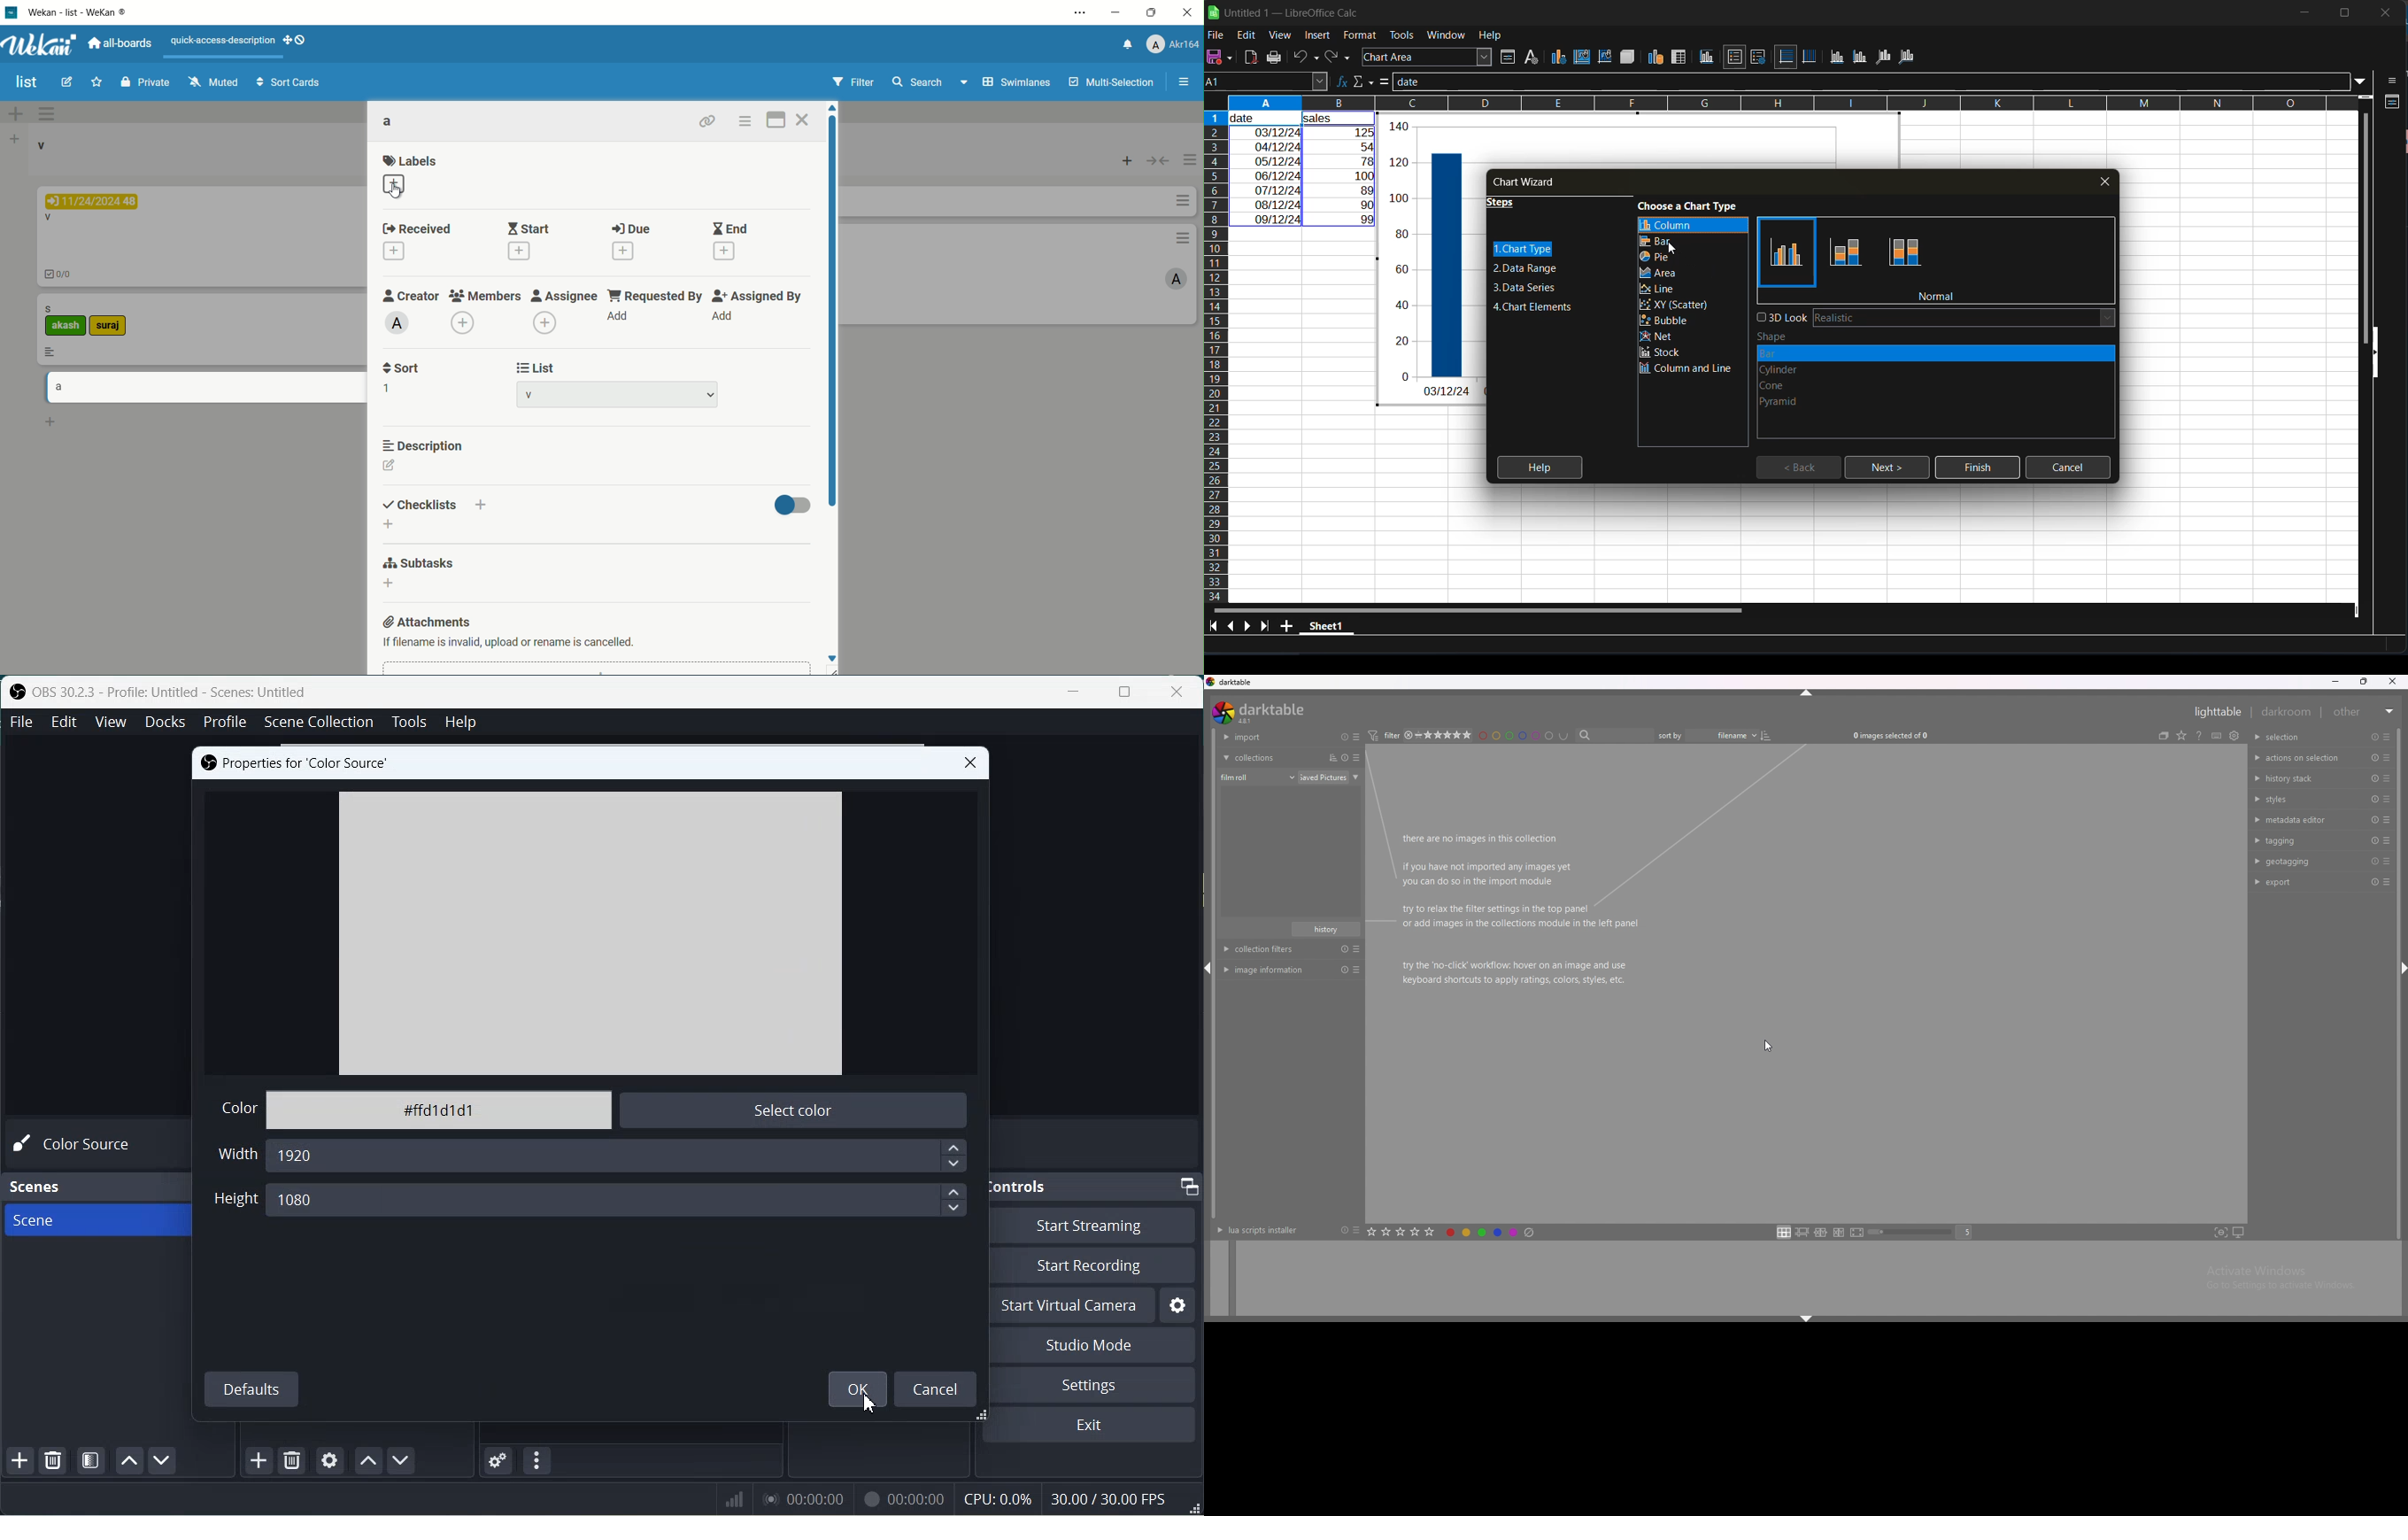 The image size is (2408, 1540). What do you see at coordinates (1869, 81) in the screenshot?
I see `input line` at bounding box center [1869, 81].